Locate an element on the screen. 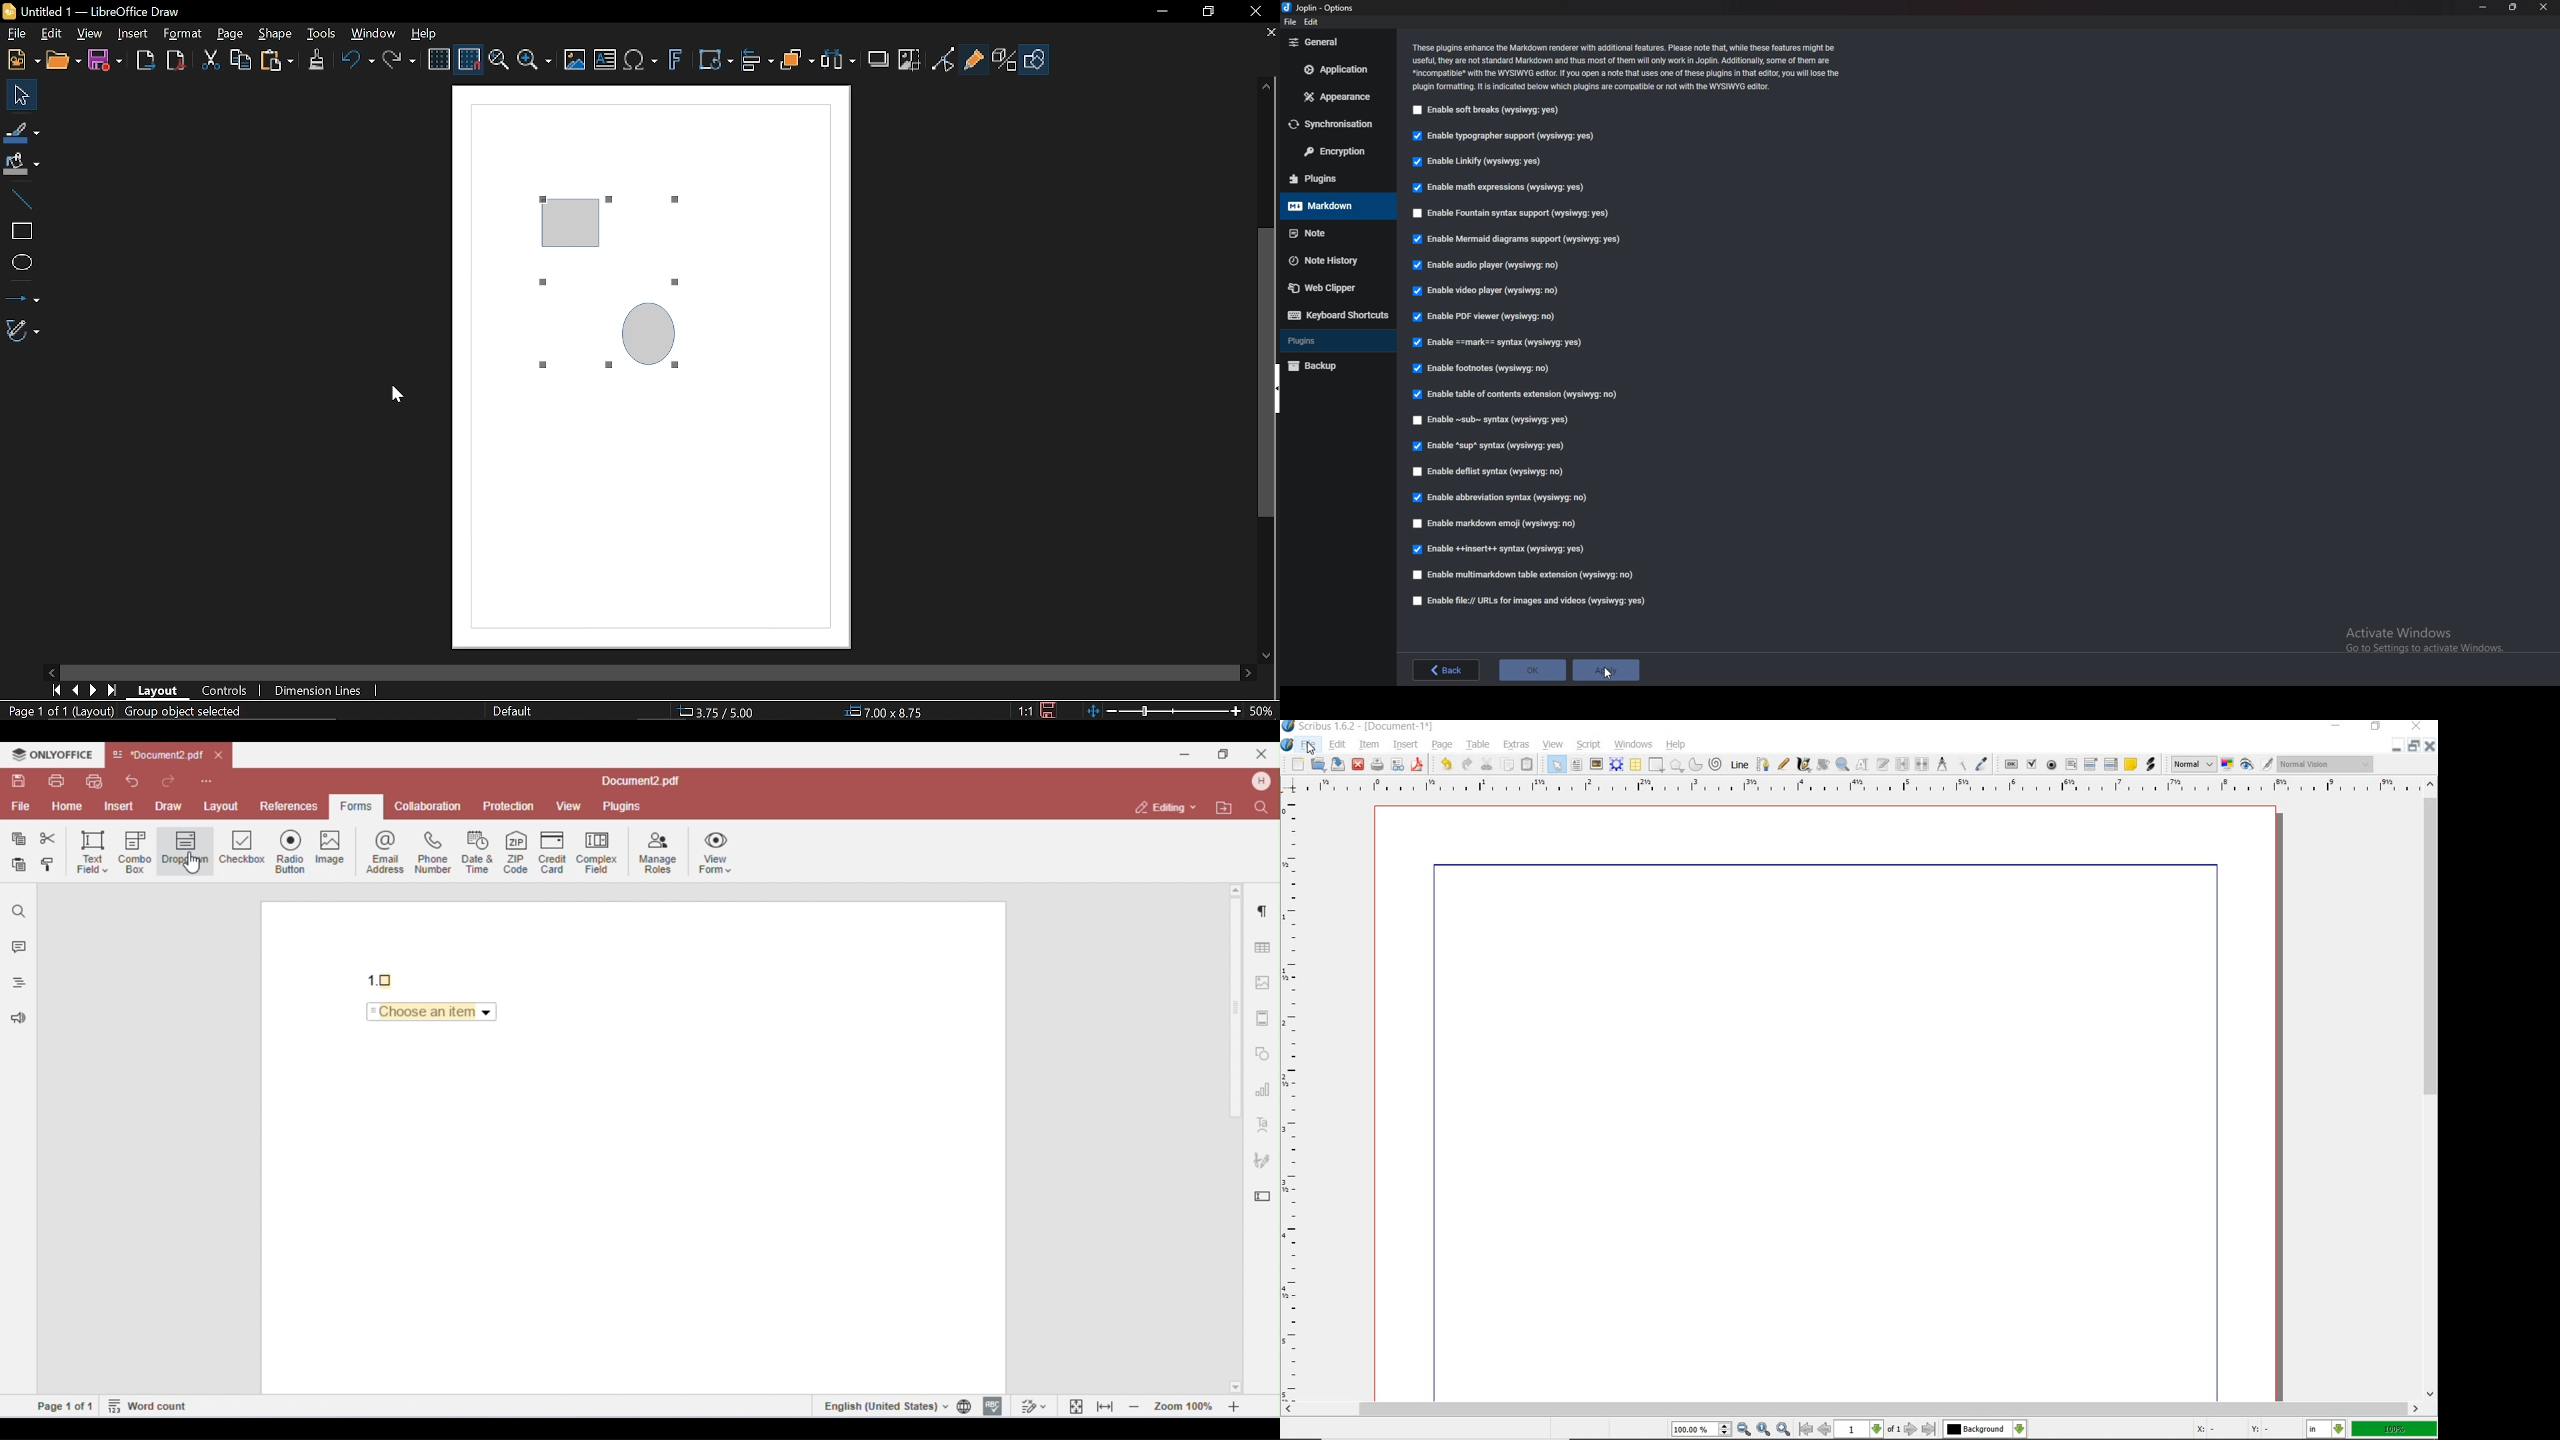 This screenshot has width=2576, height=1456. Next page is located at coordinates (96, 691).